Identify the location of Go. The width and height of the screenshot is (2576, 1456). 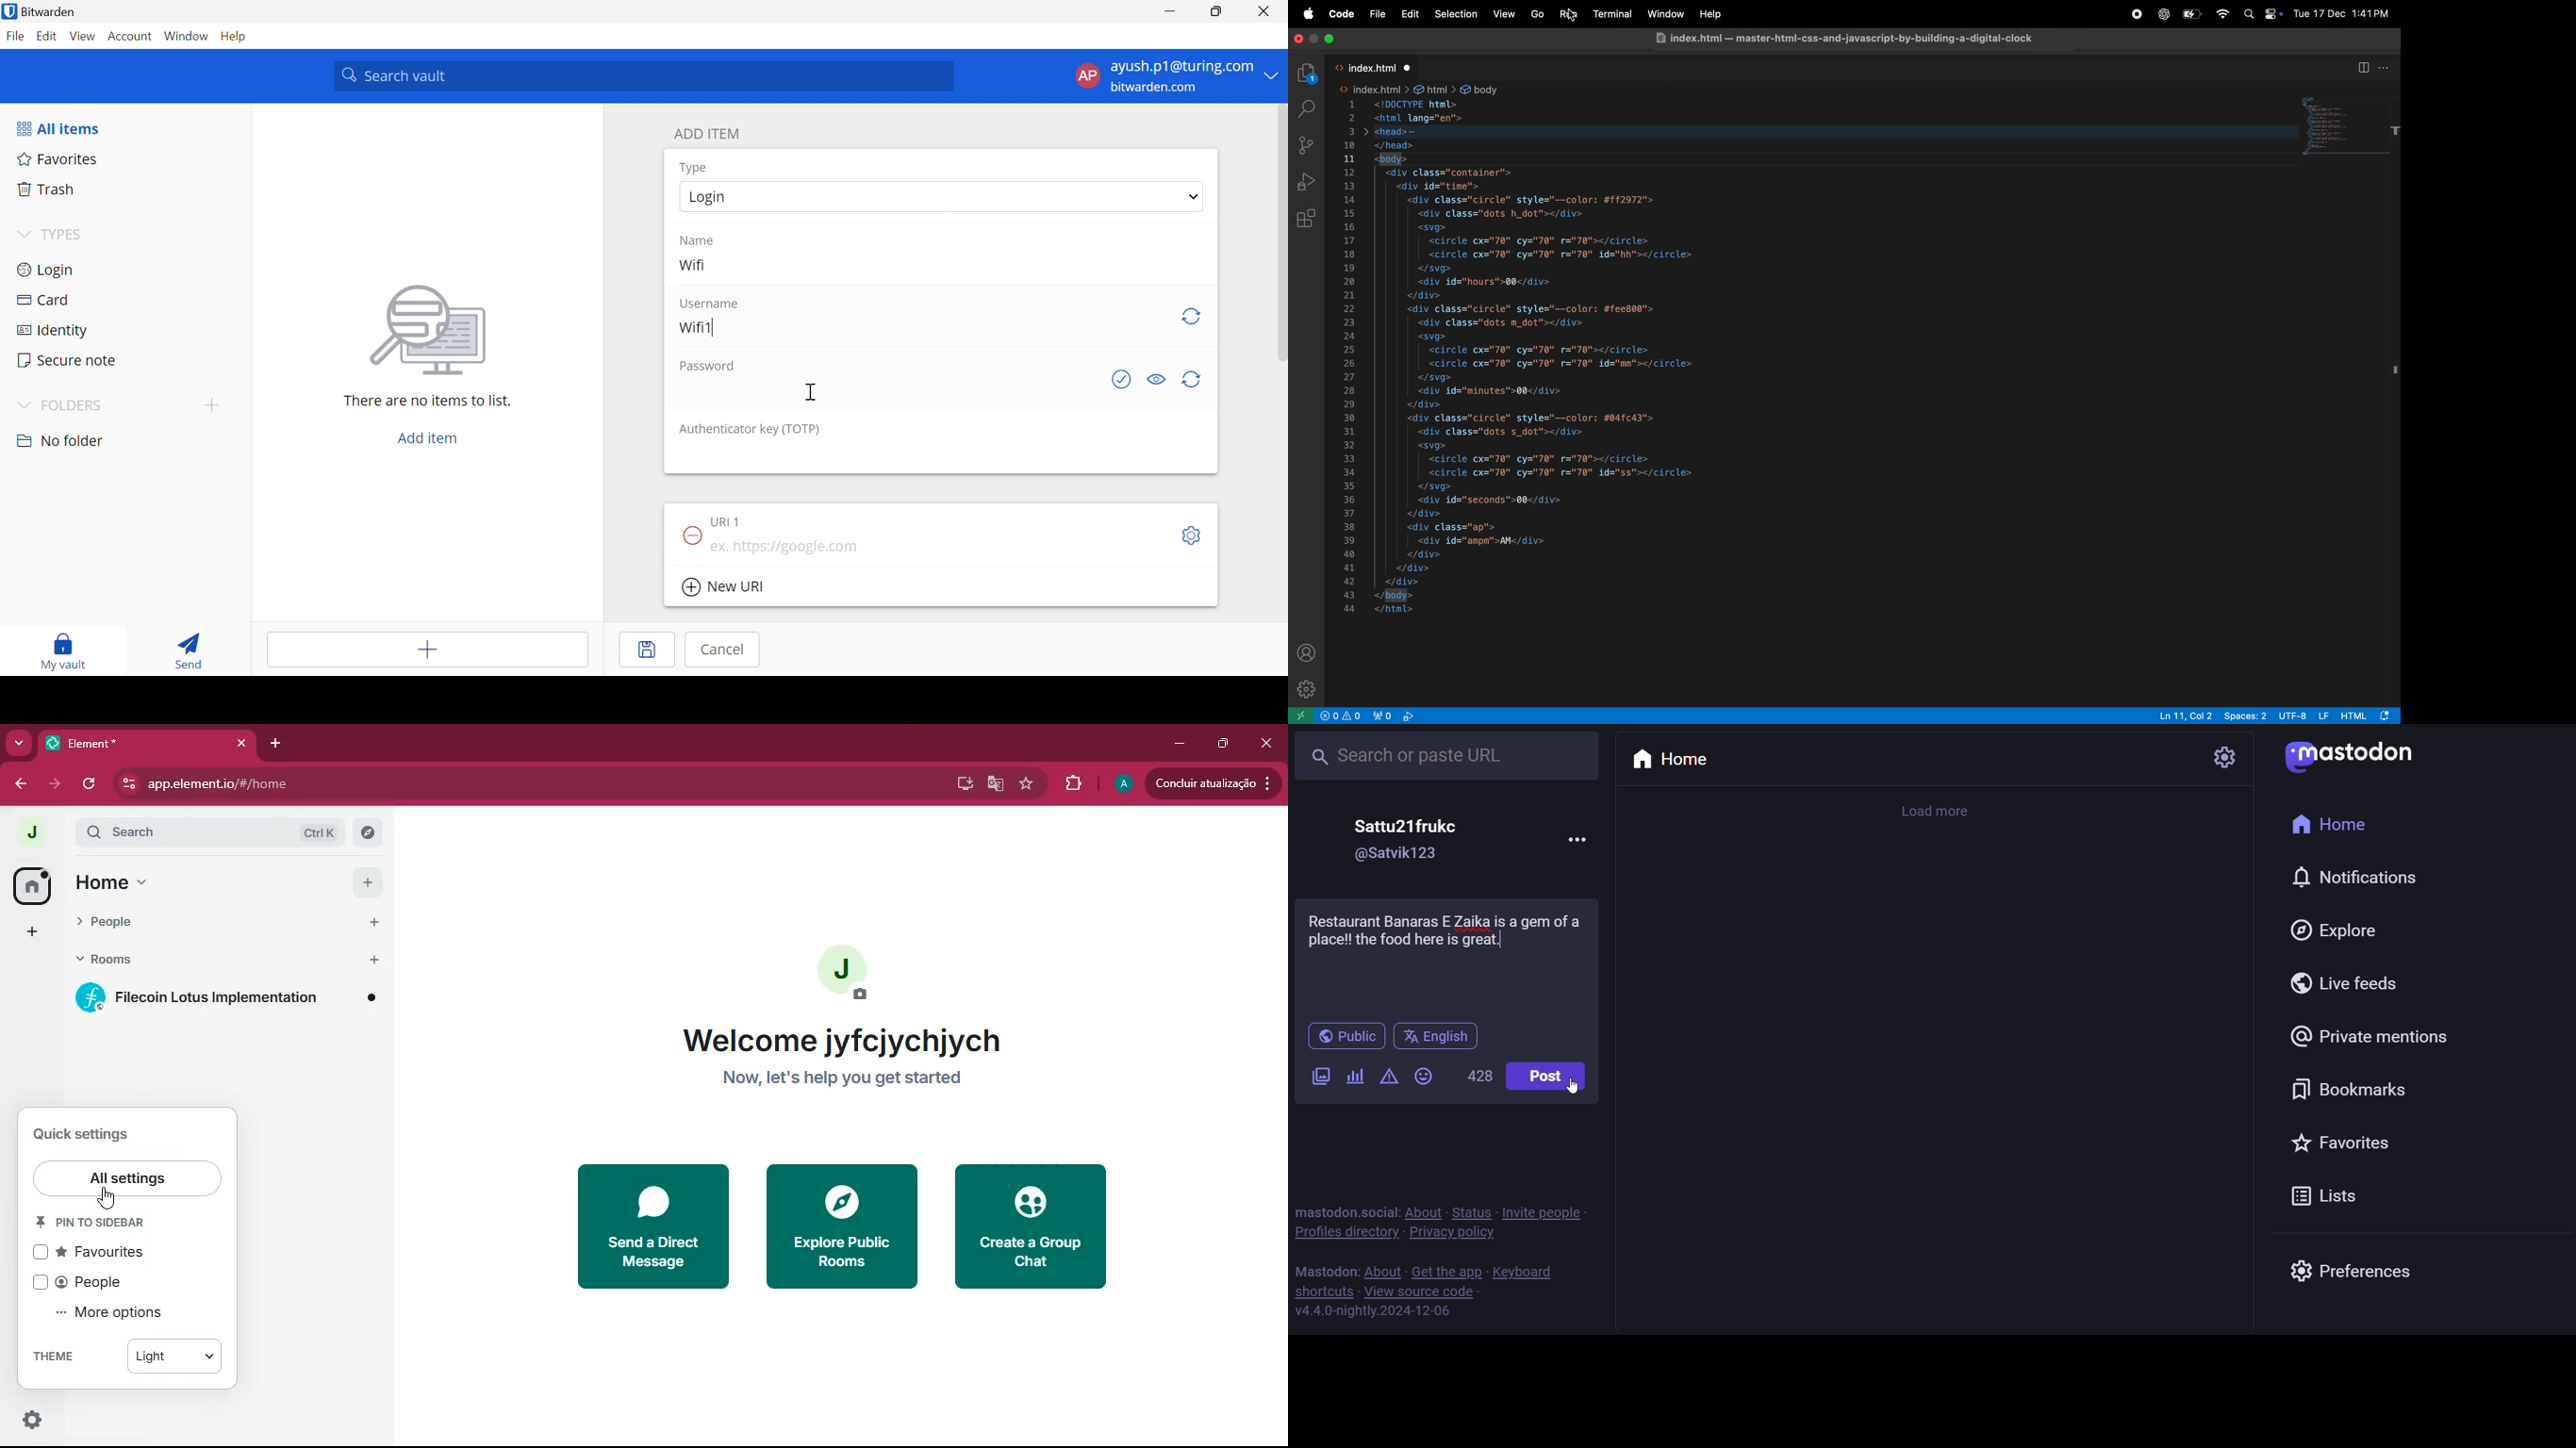
(1537, 14).